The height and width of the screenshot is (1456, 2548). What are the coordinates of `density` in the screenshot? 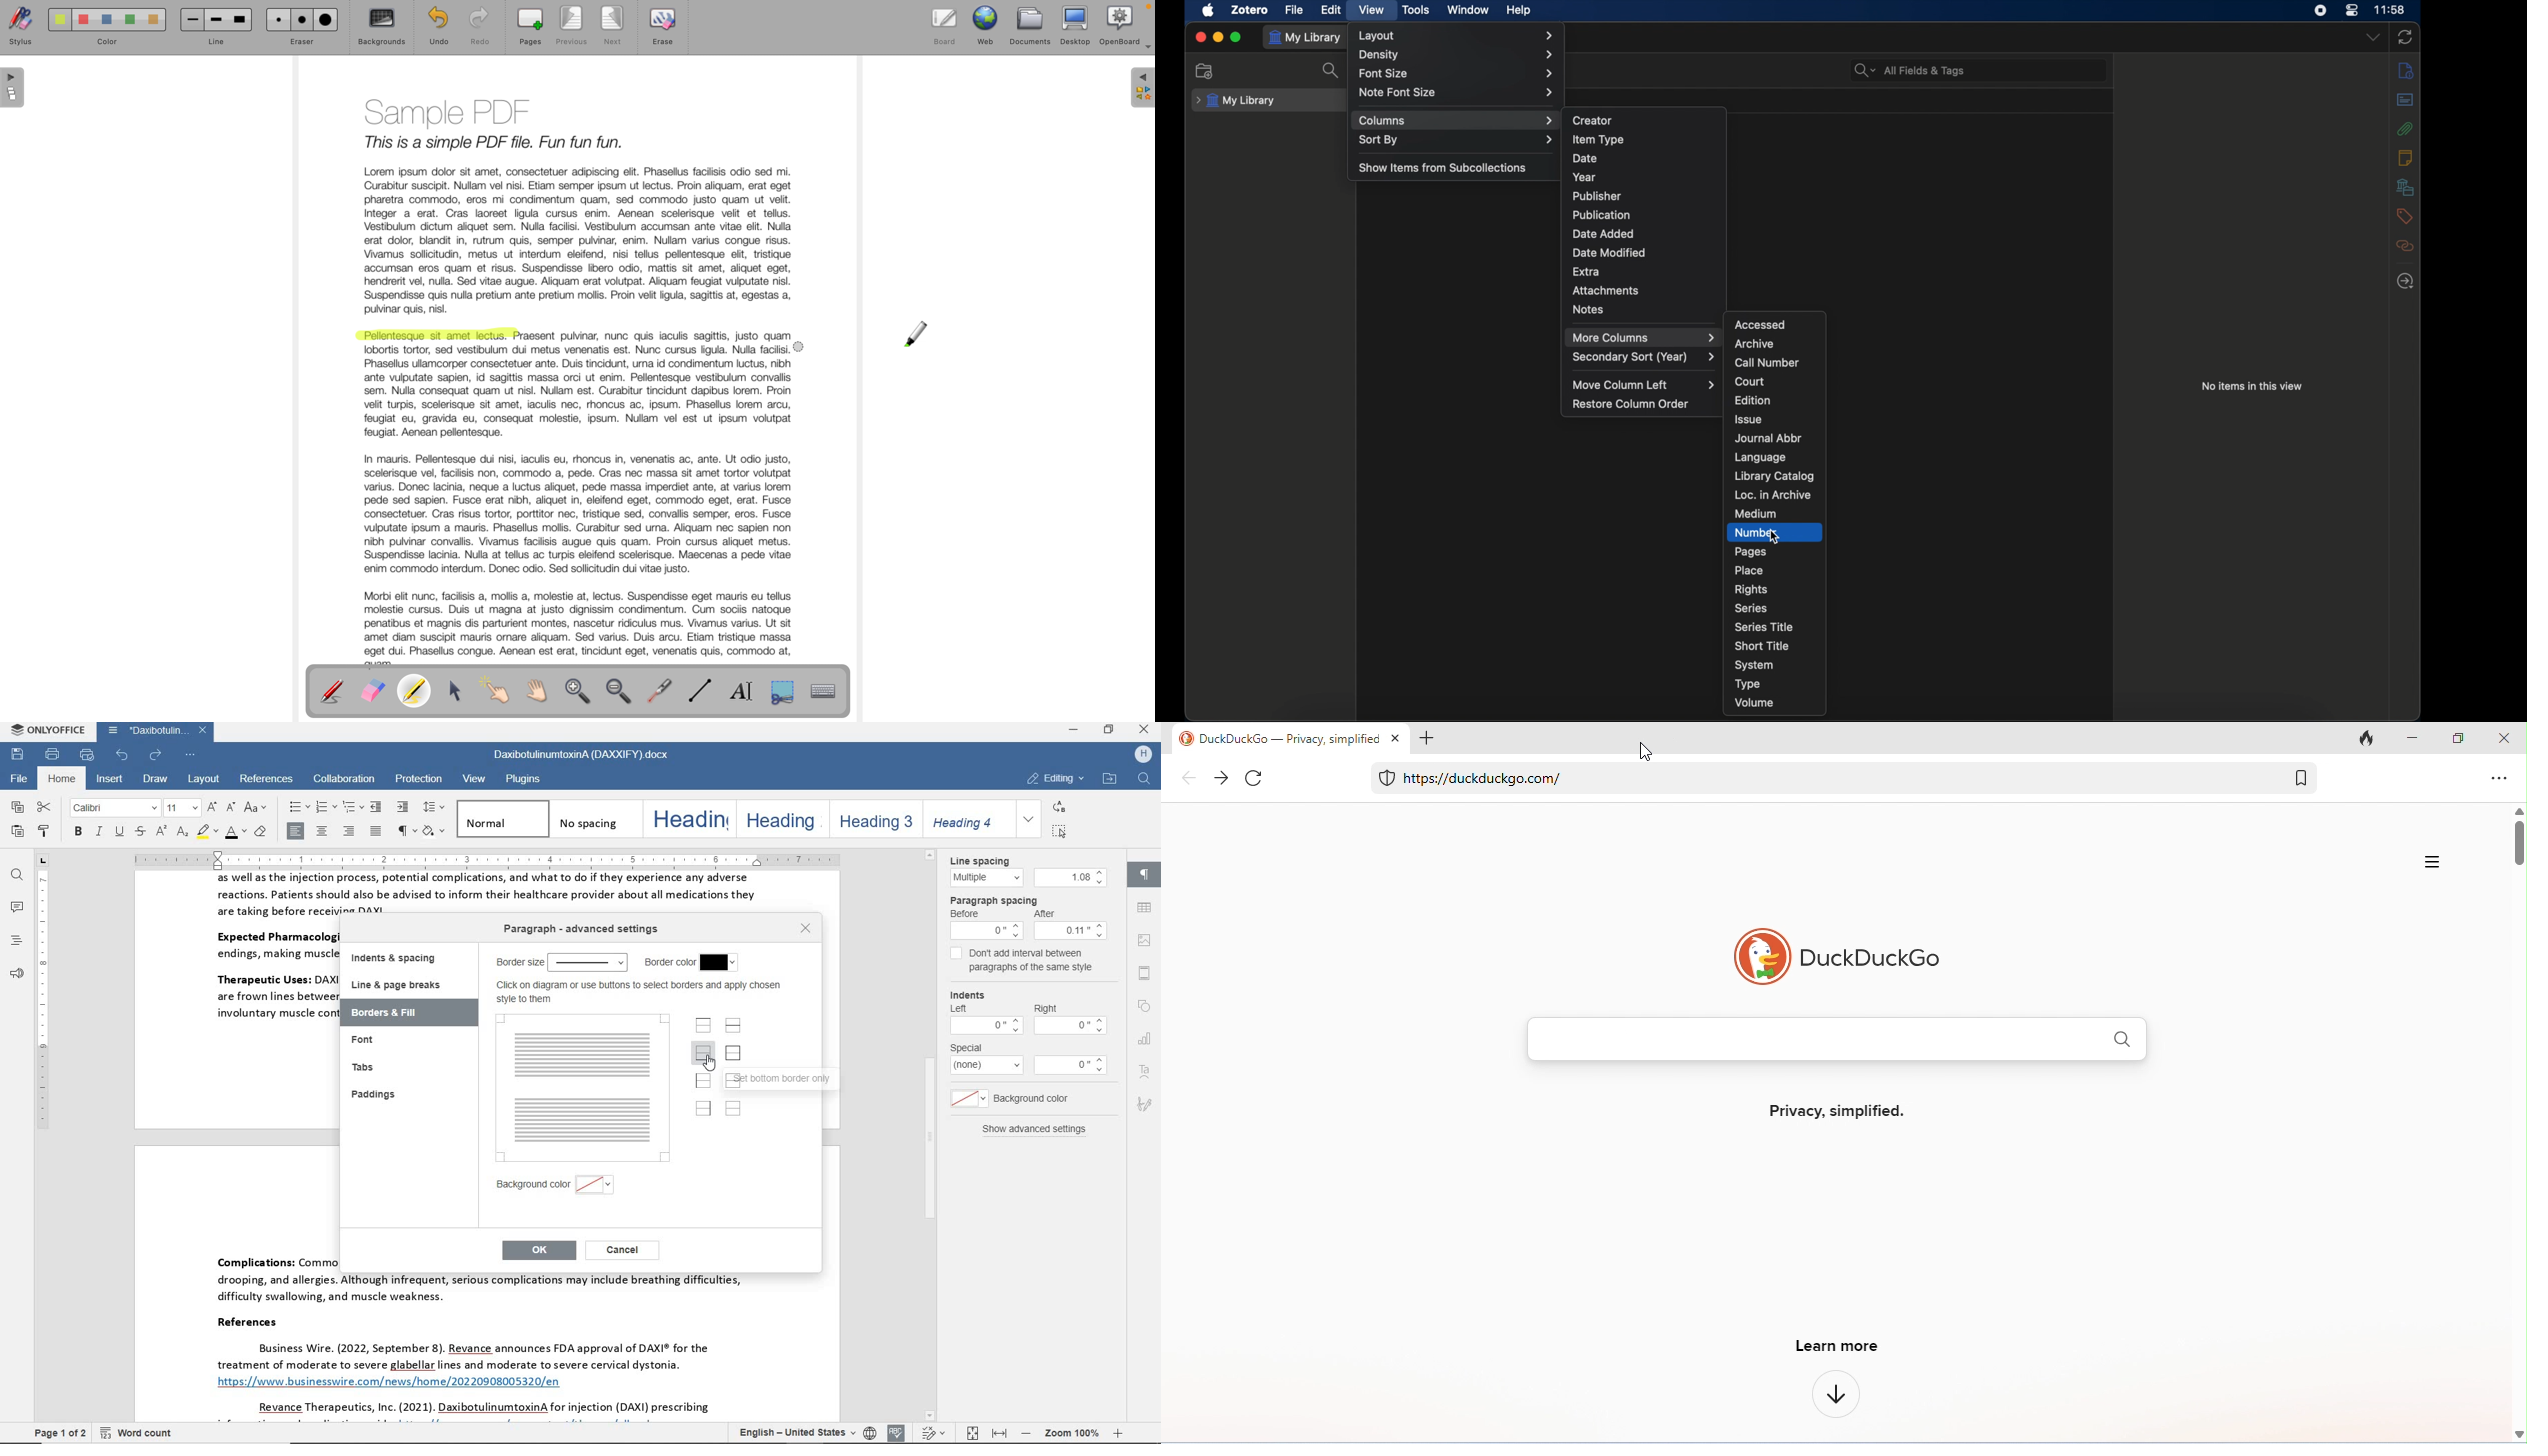 It's located at (1456, 55).